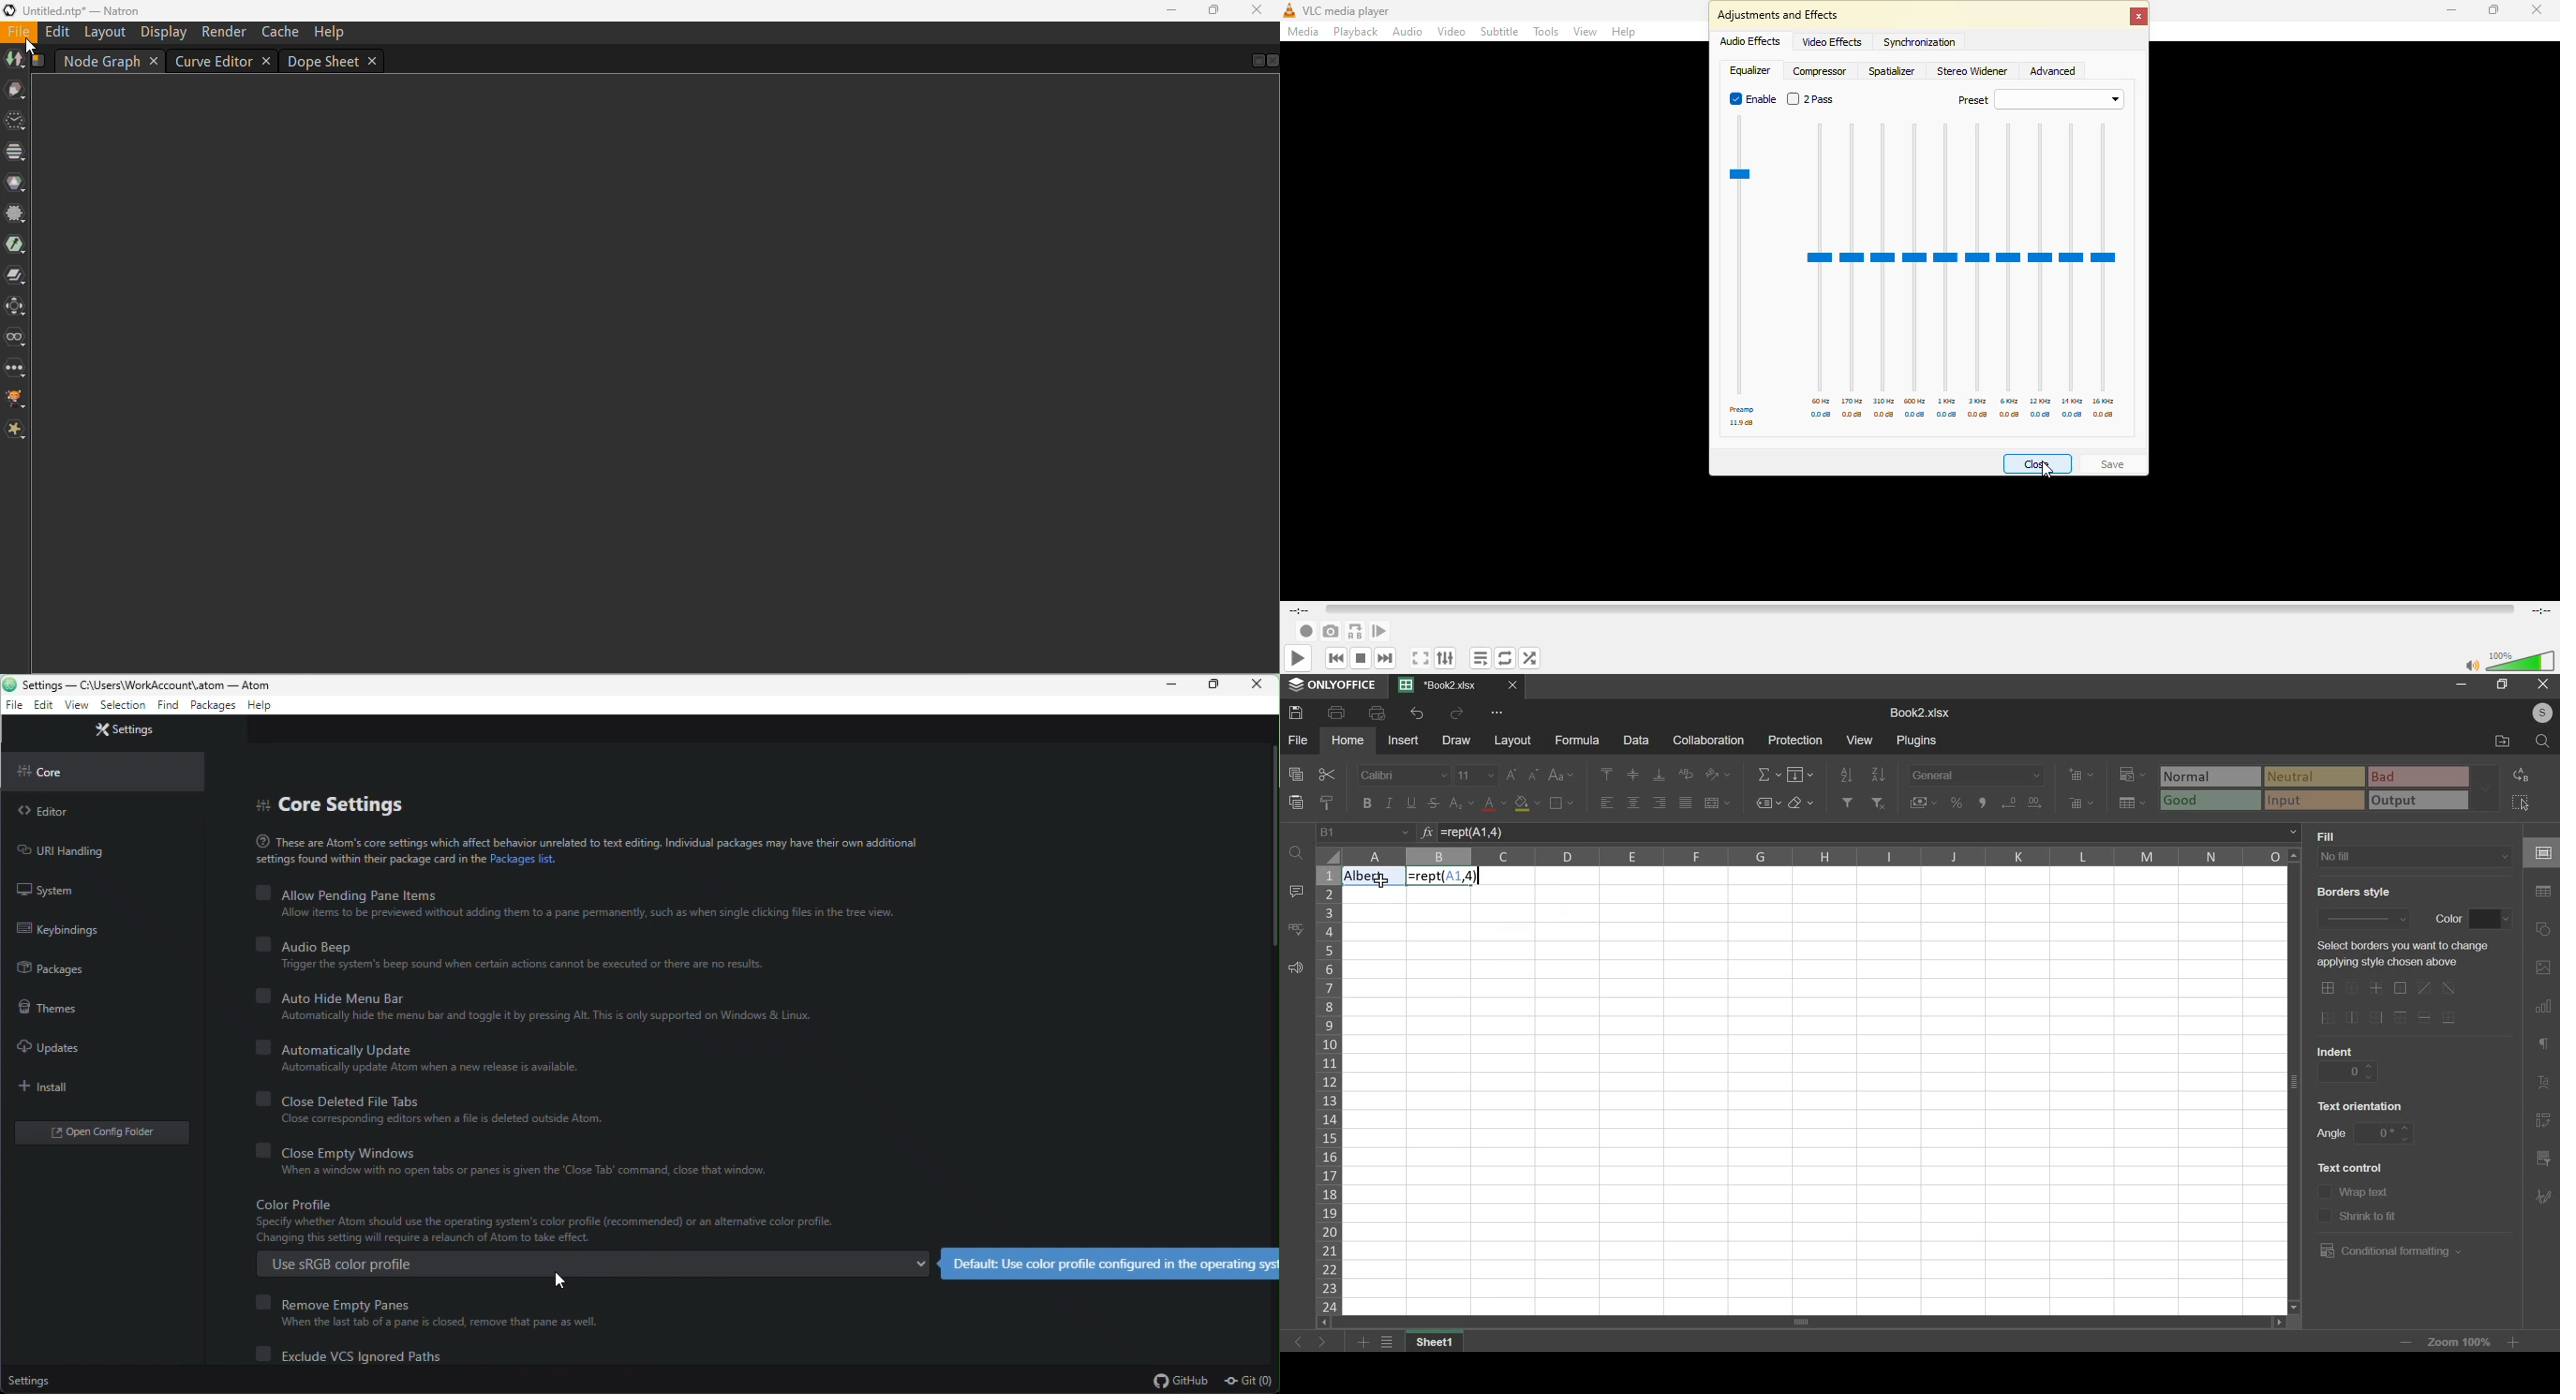  Describe the element at coordinates (2010, 402) in the screenshot. I see `6 khz` at that location.